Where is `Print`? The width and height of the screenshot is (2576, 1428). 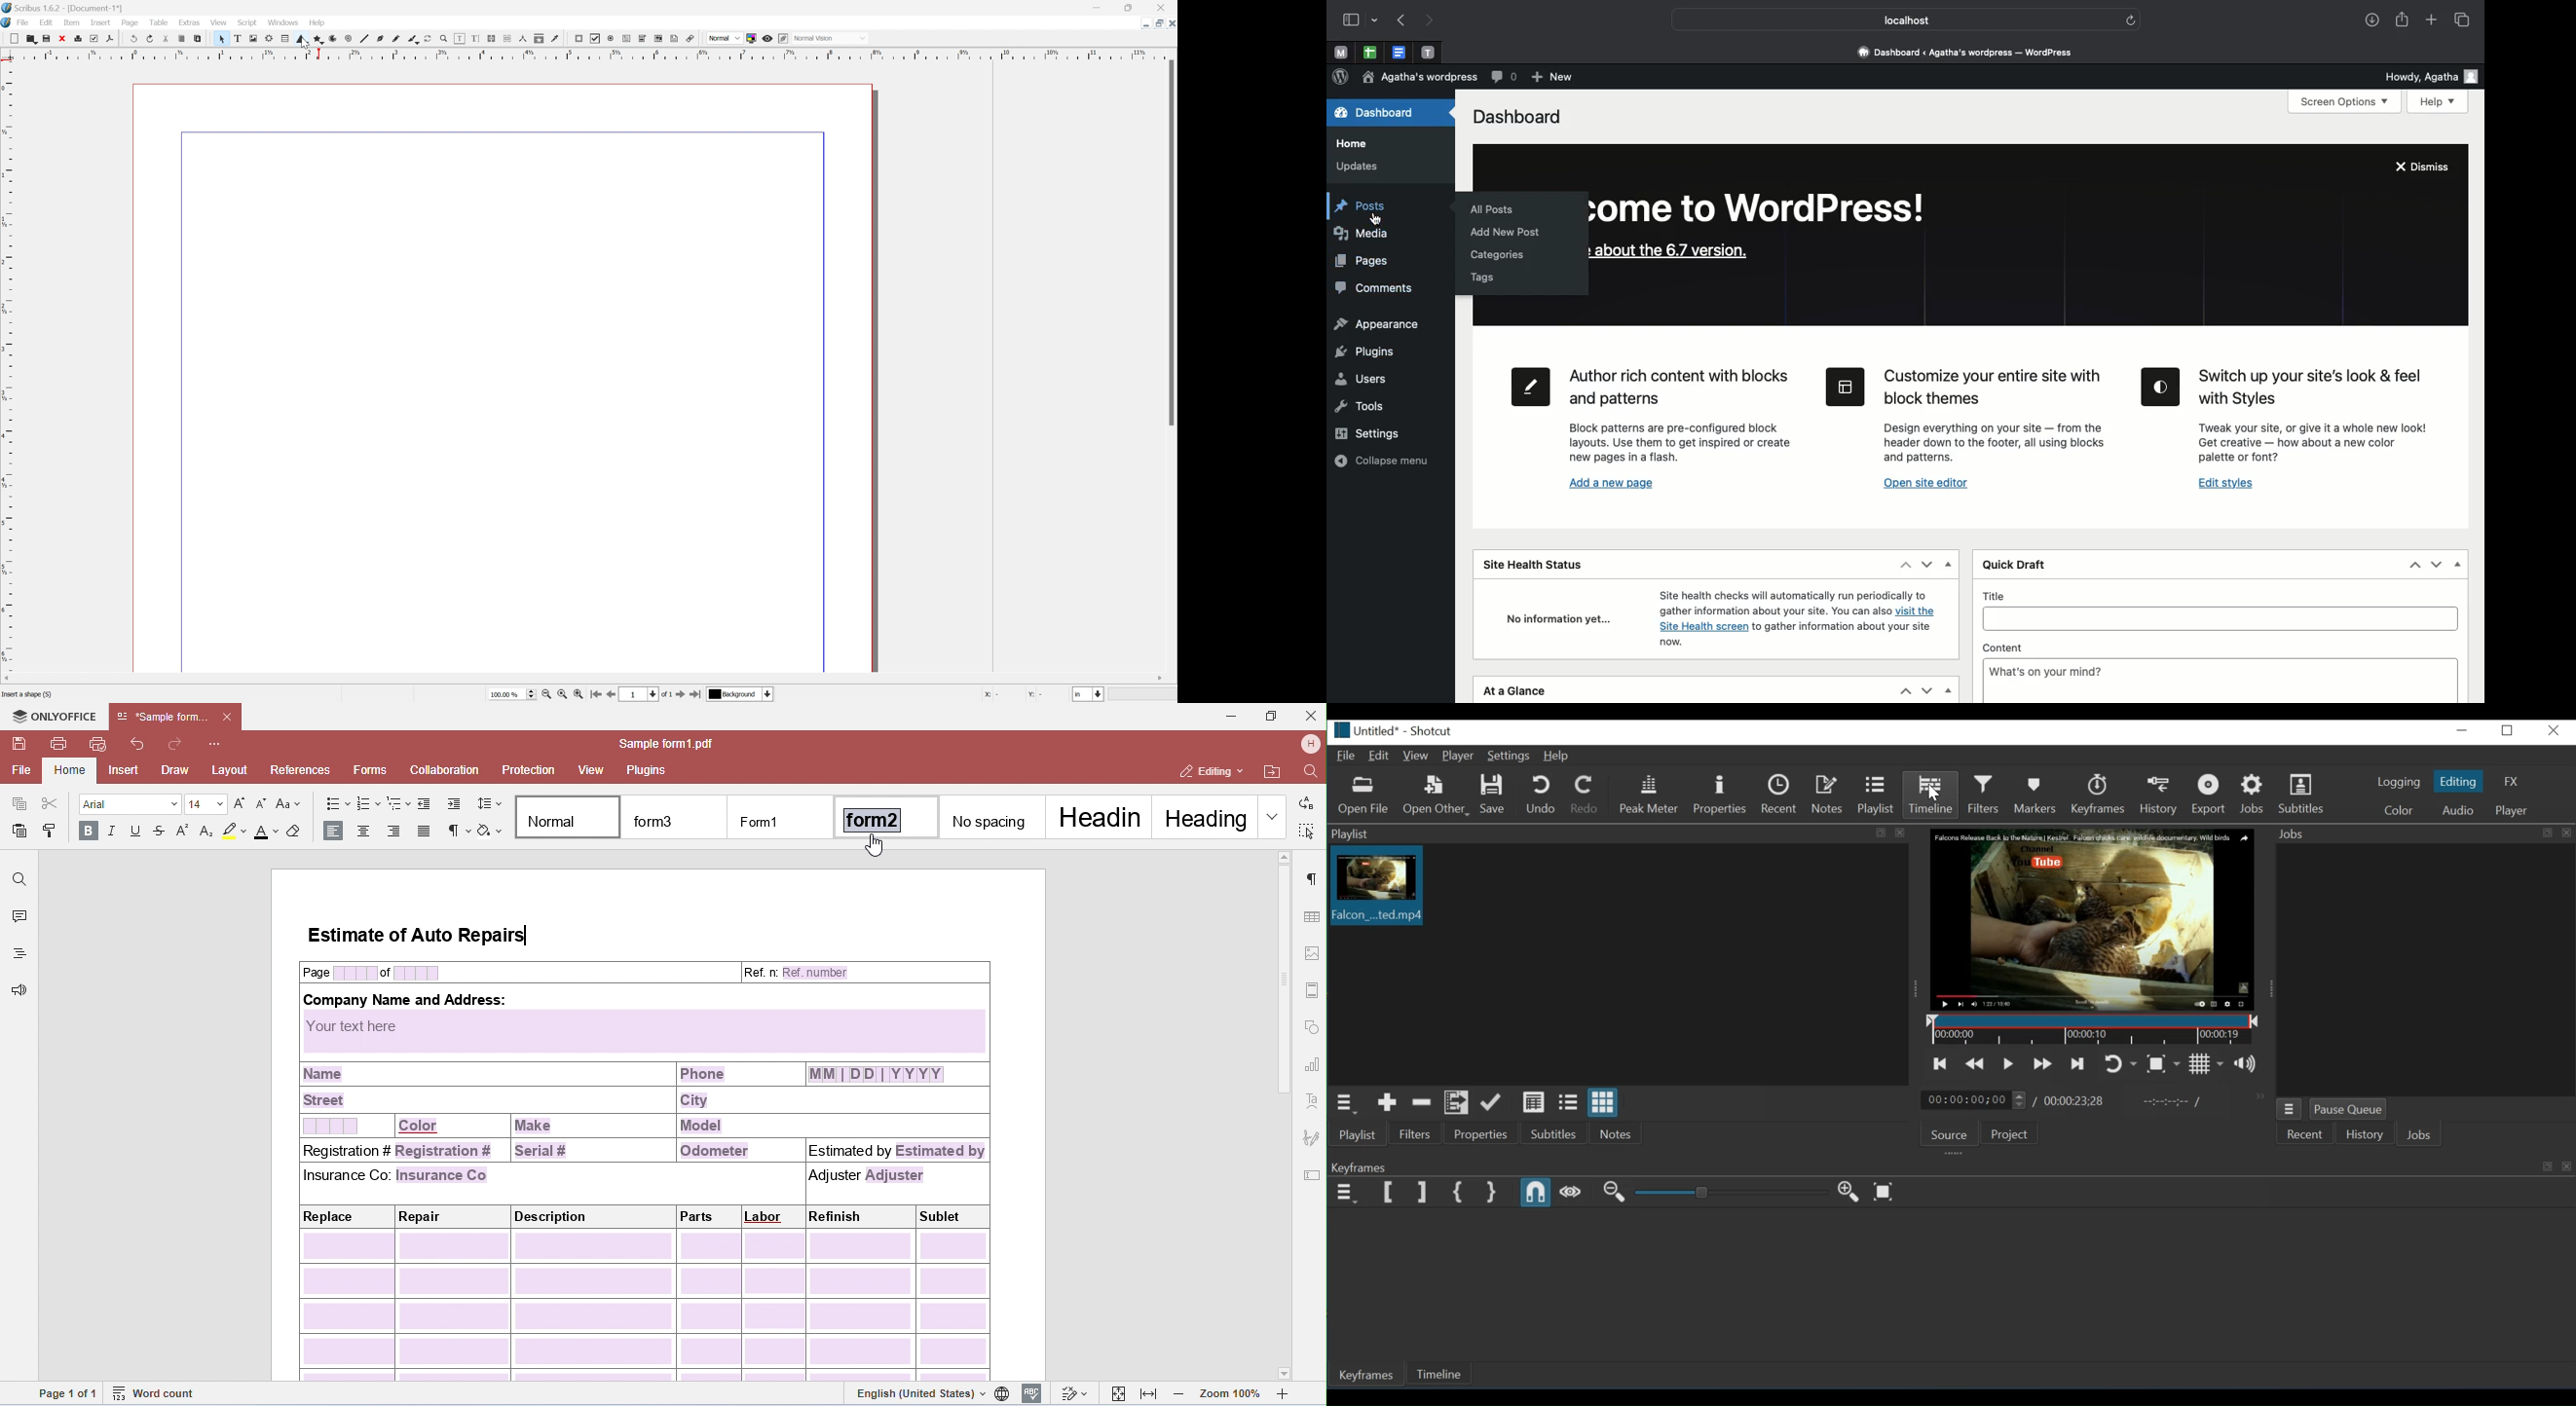 Print is located at coordinates (77, 38).